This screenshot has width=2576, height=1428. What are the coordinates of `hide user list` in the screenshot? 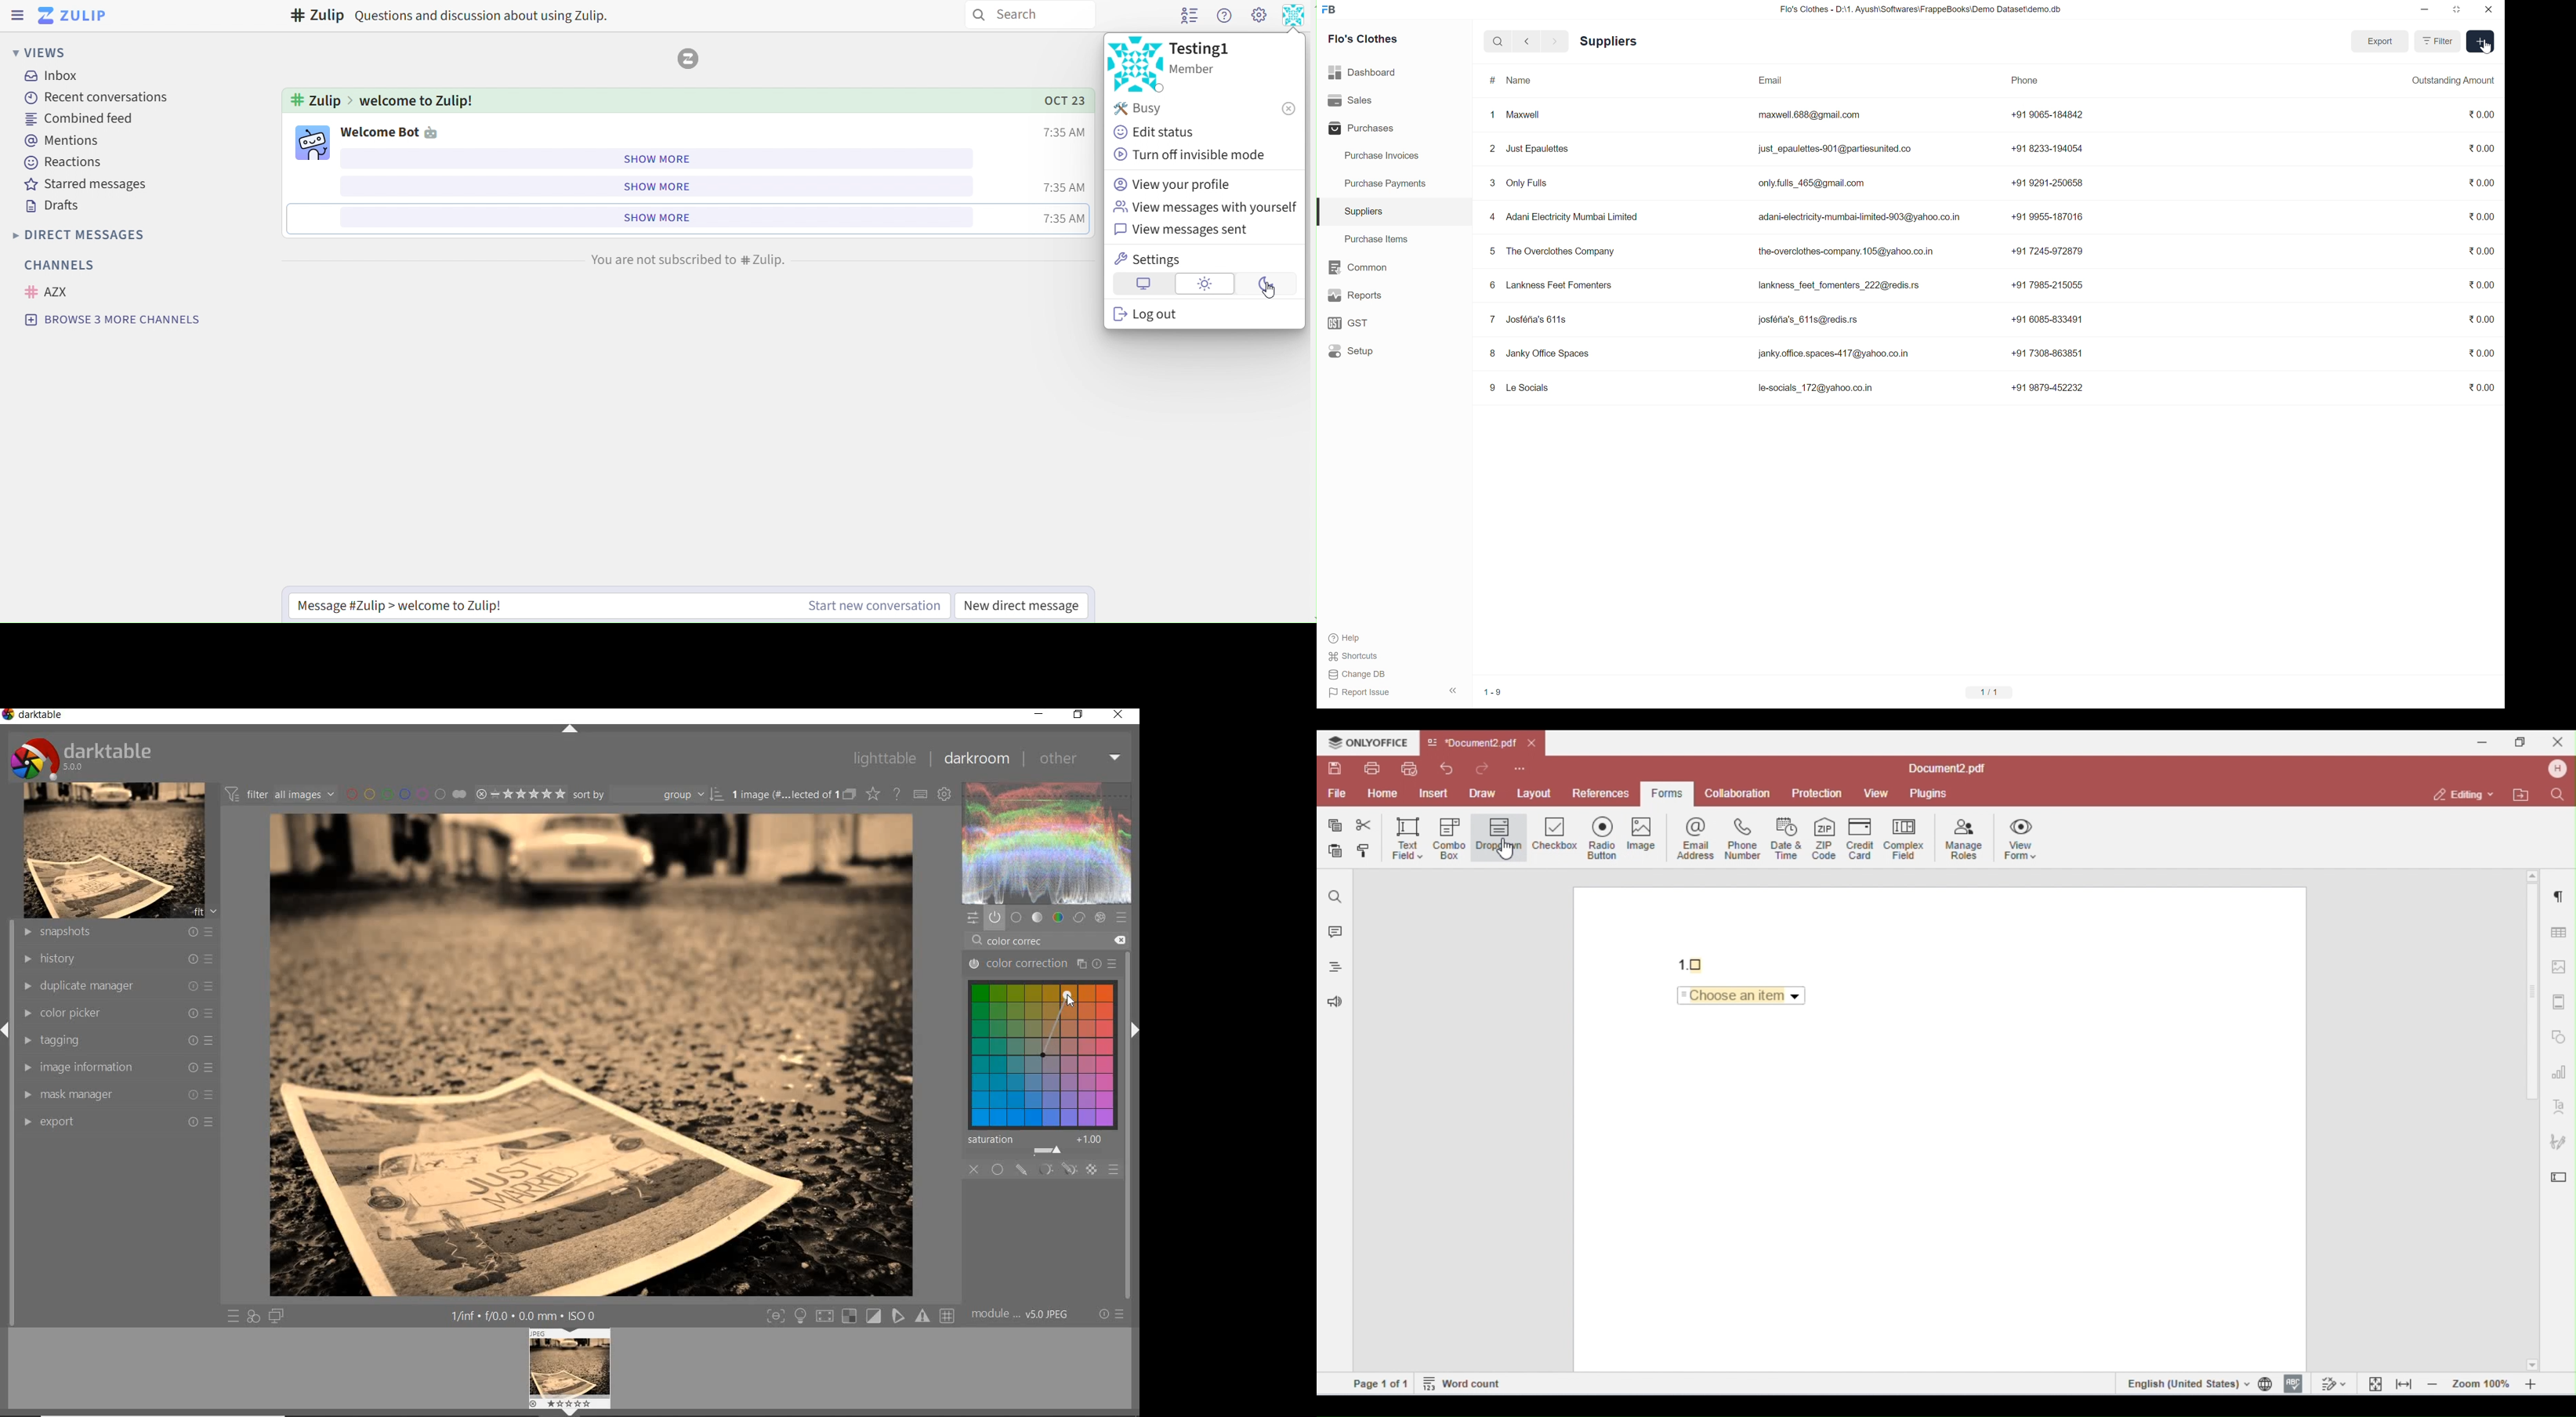 It's located at (1185, 17).